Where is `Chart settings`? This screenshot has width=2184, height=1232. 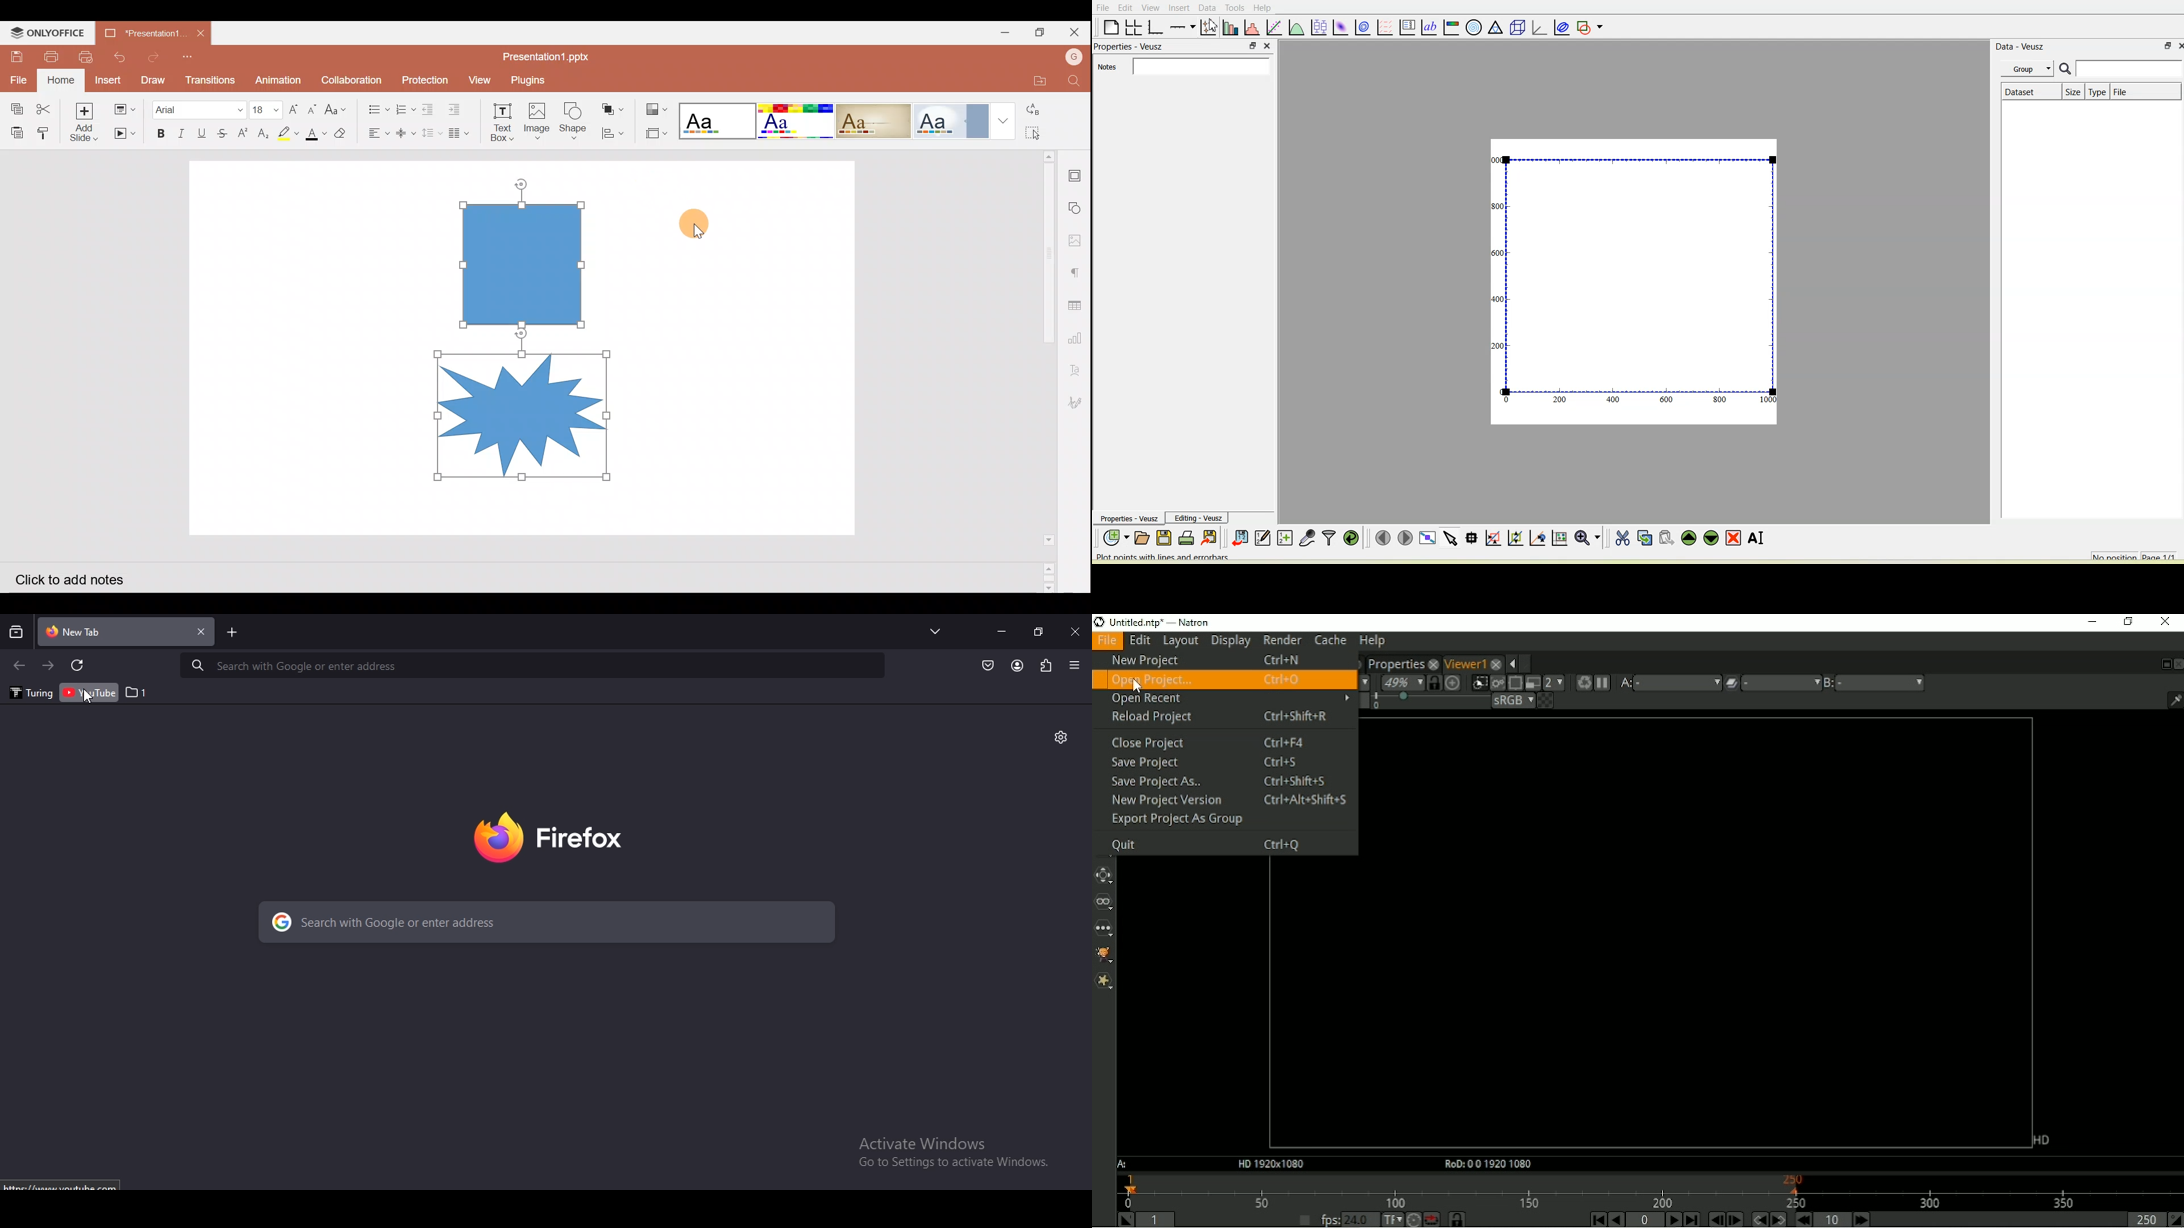
Chart settings is located at coordinates (1081, 341).